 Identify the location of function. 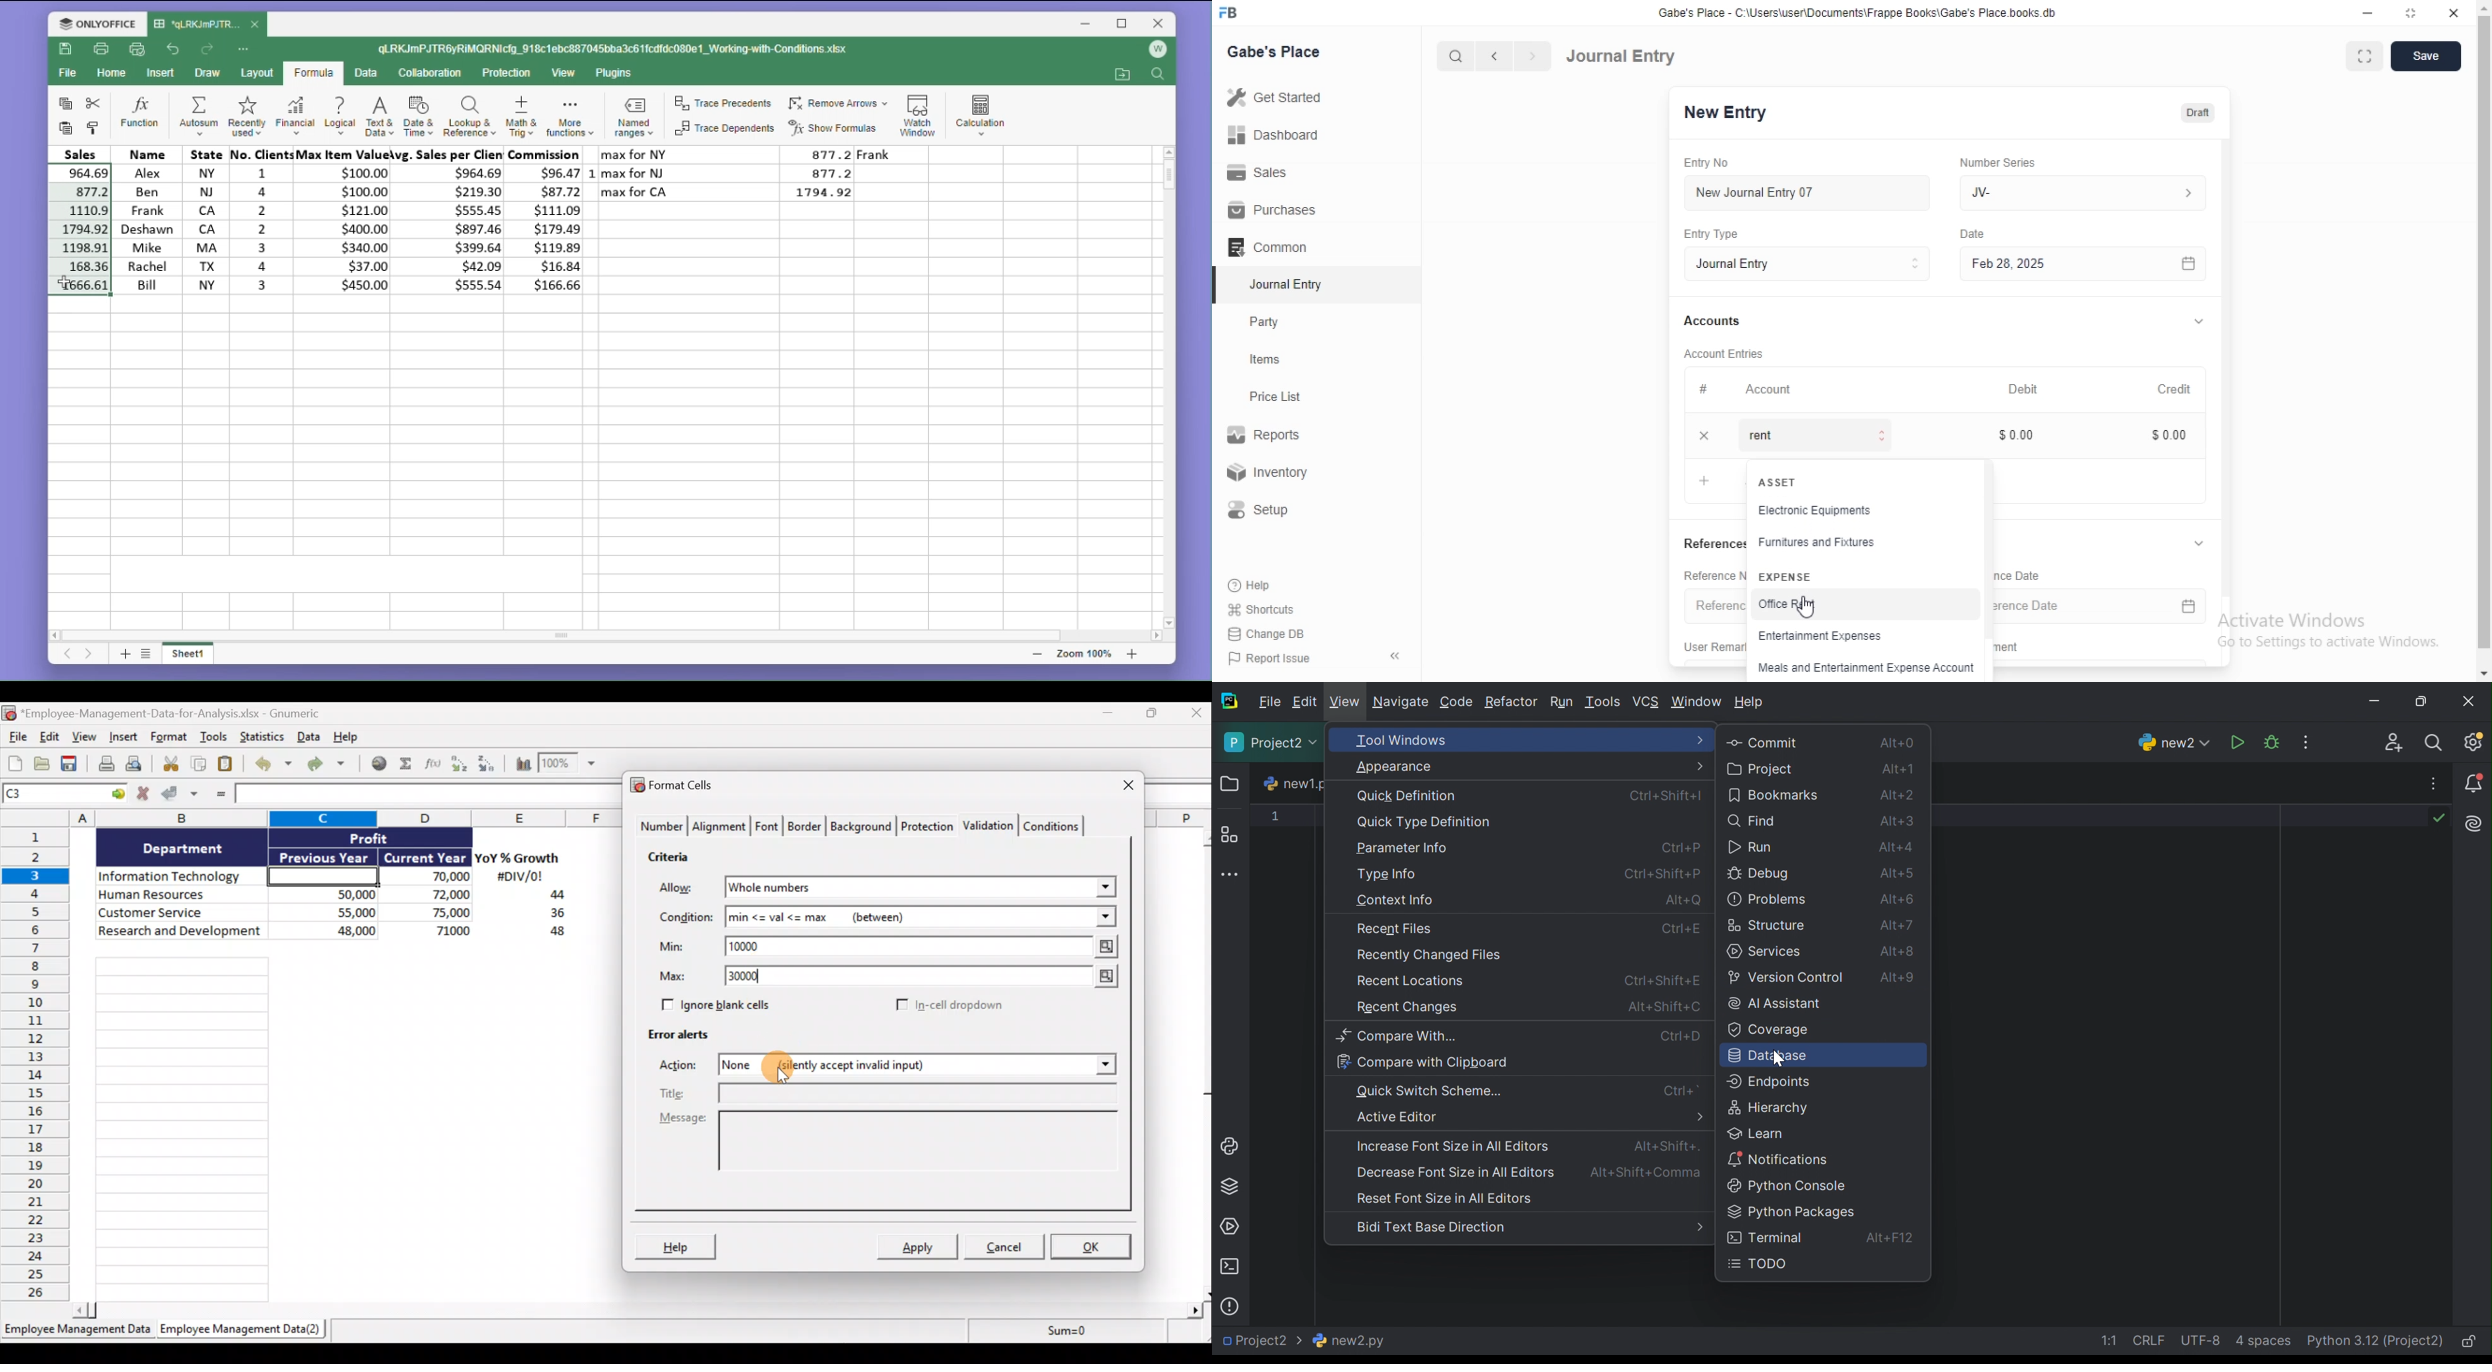
(140, 114).